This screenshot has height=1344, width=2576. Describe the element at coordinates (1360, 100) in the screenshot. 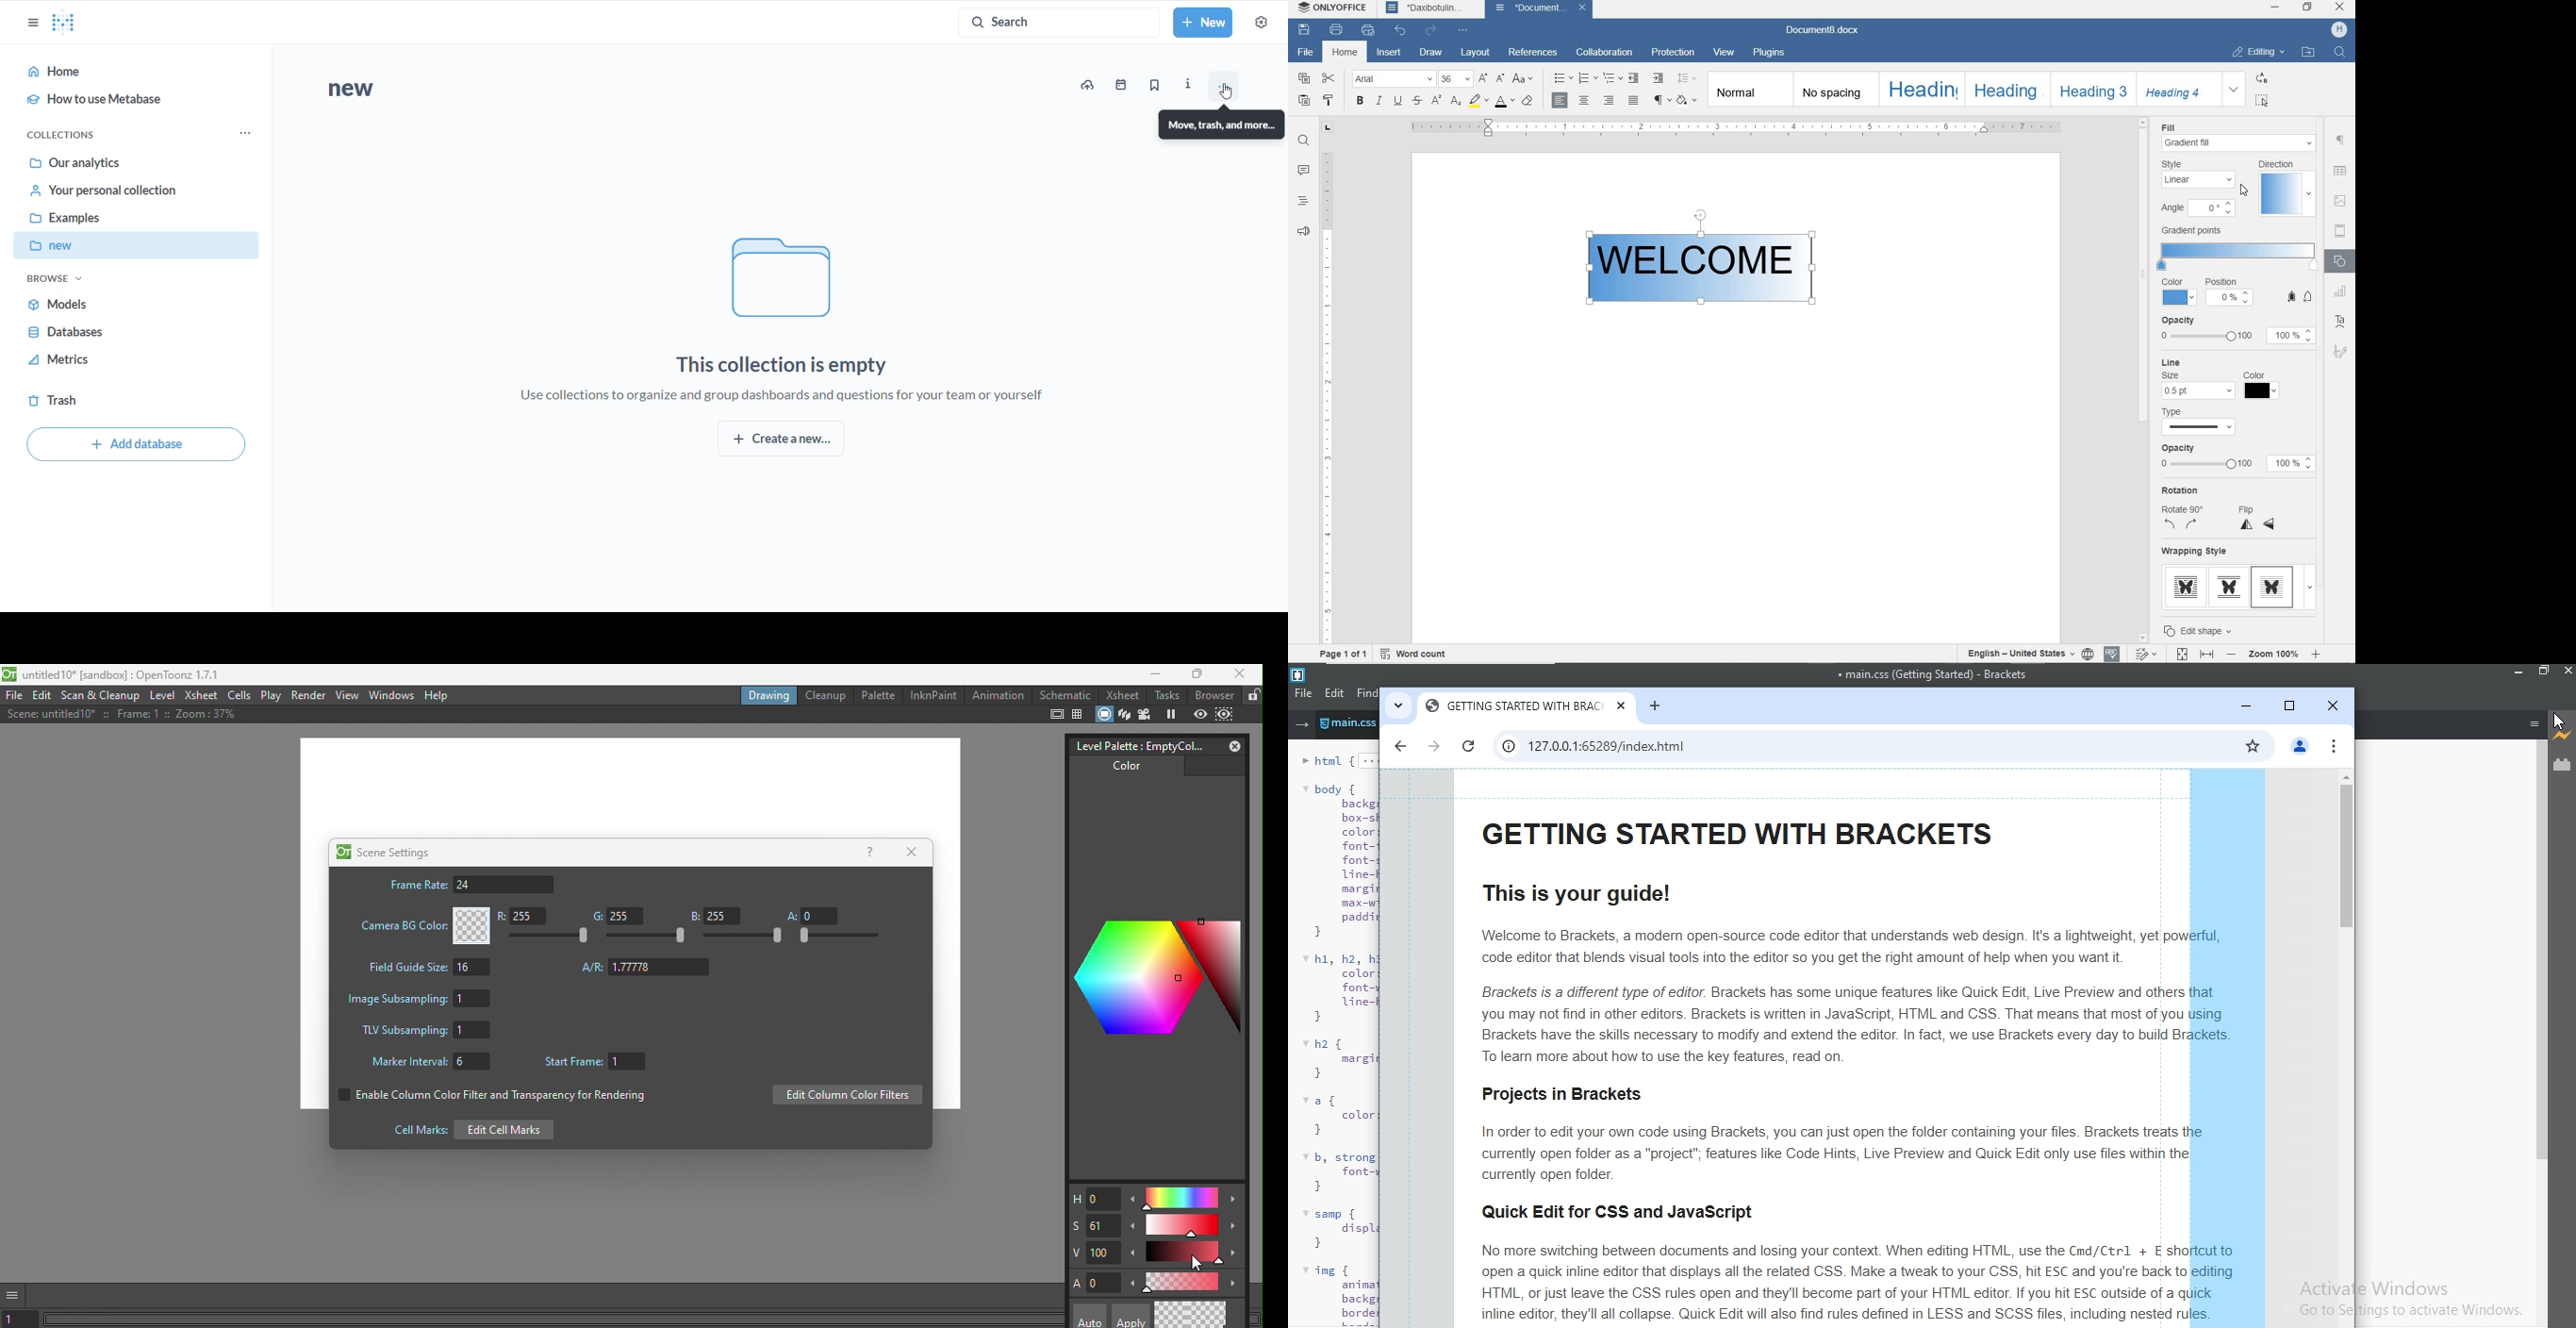

I see `BOLD` at that location.